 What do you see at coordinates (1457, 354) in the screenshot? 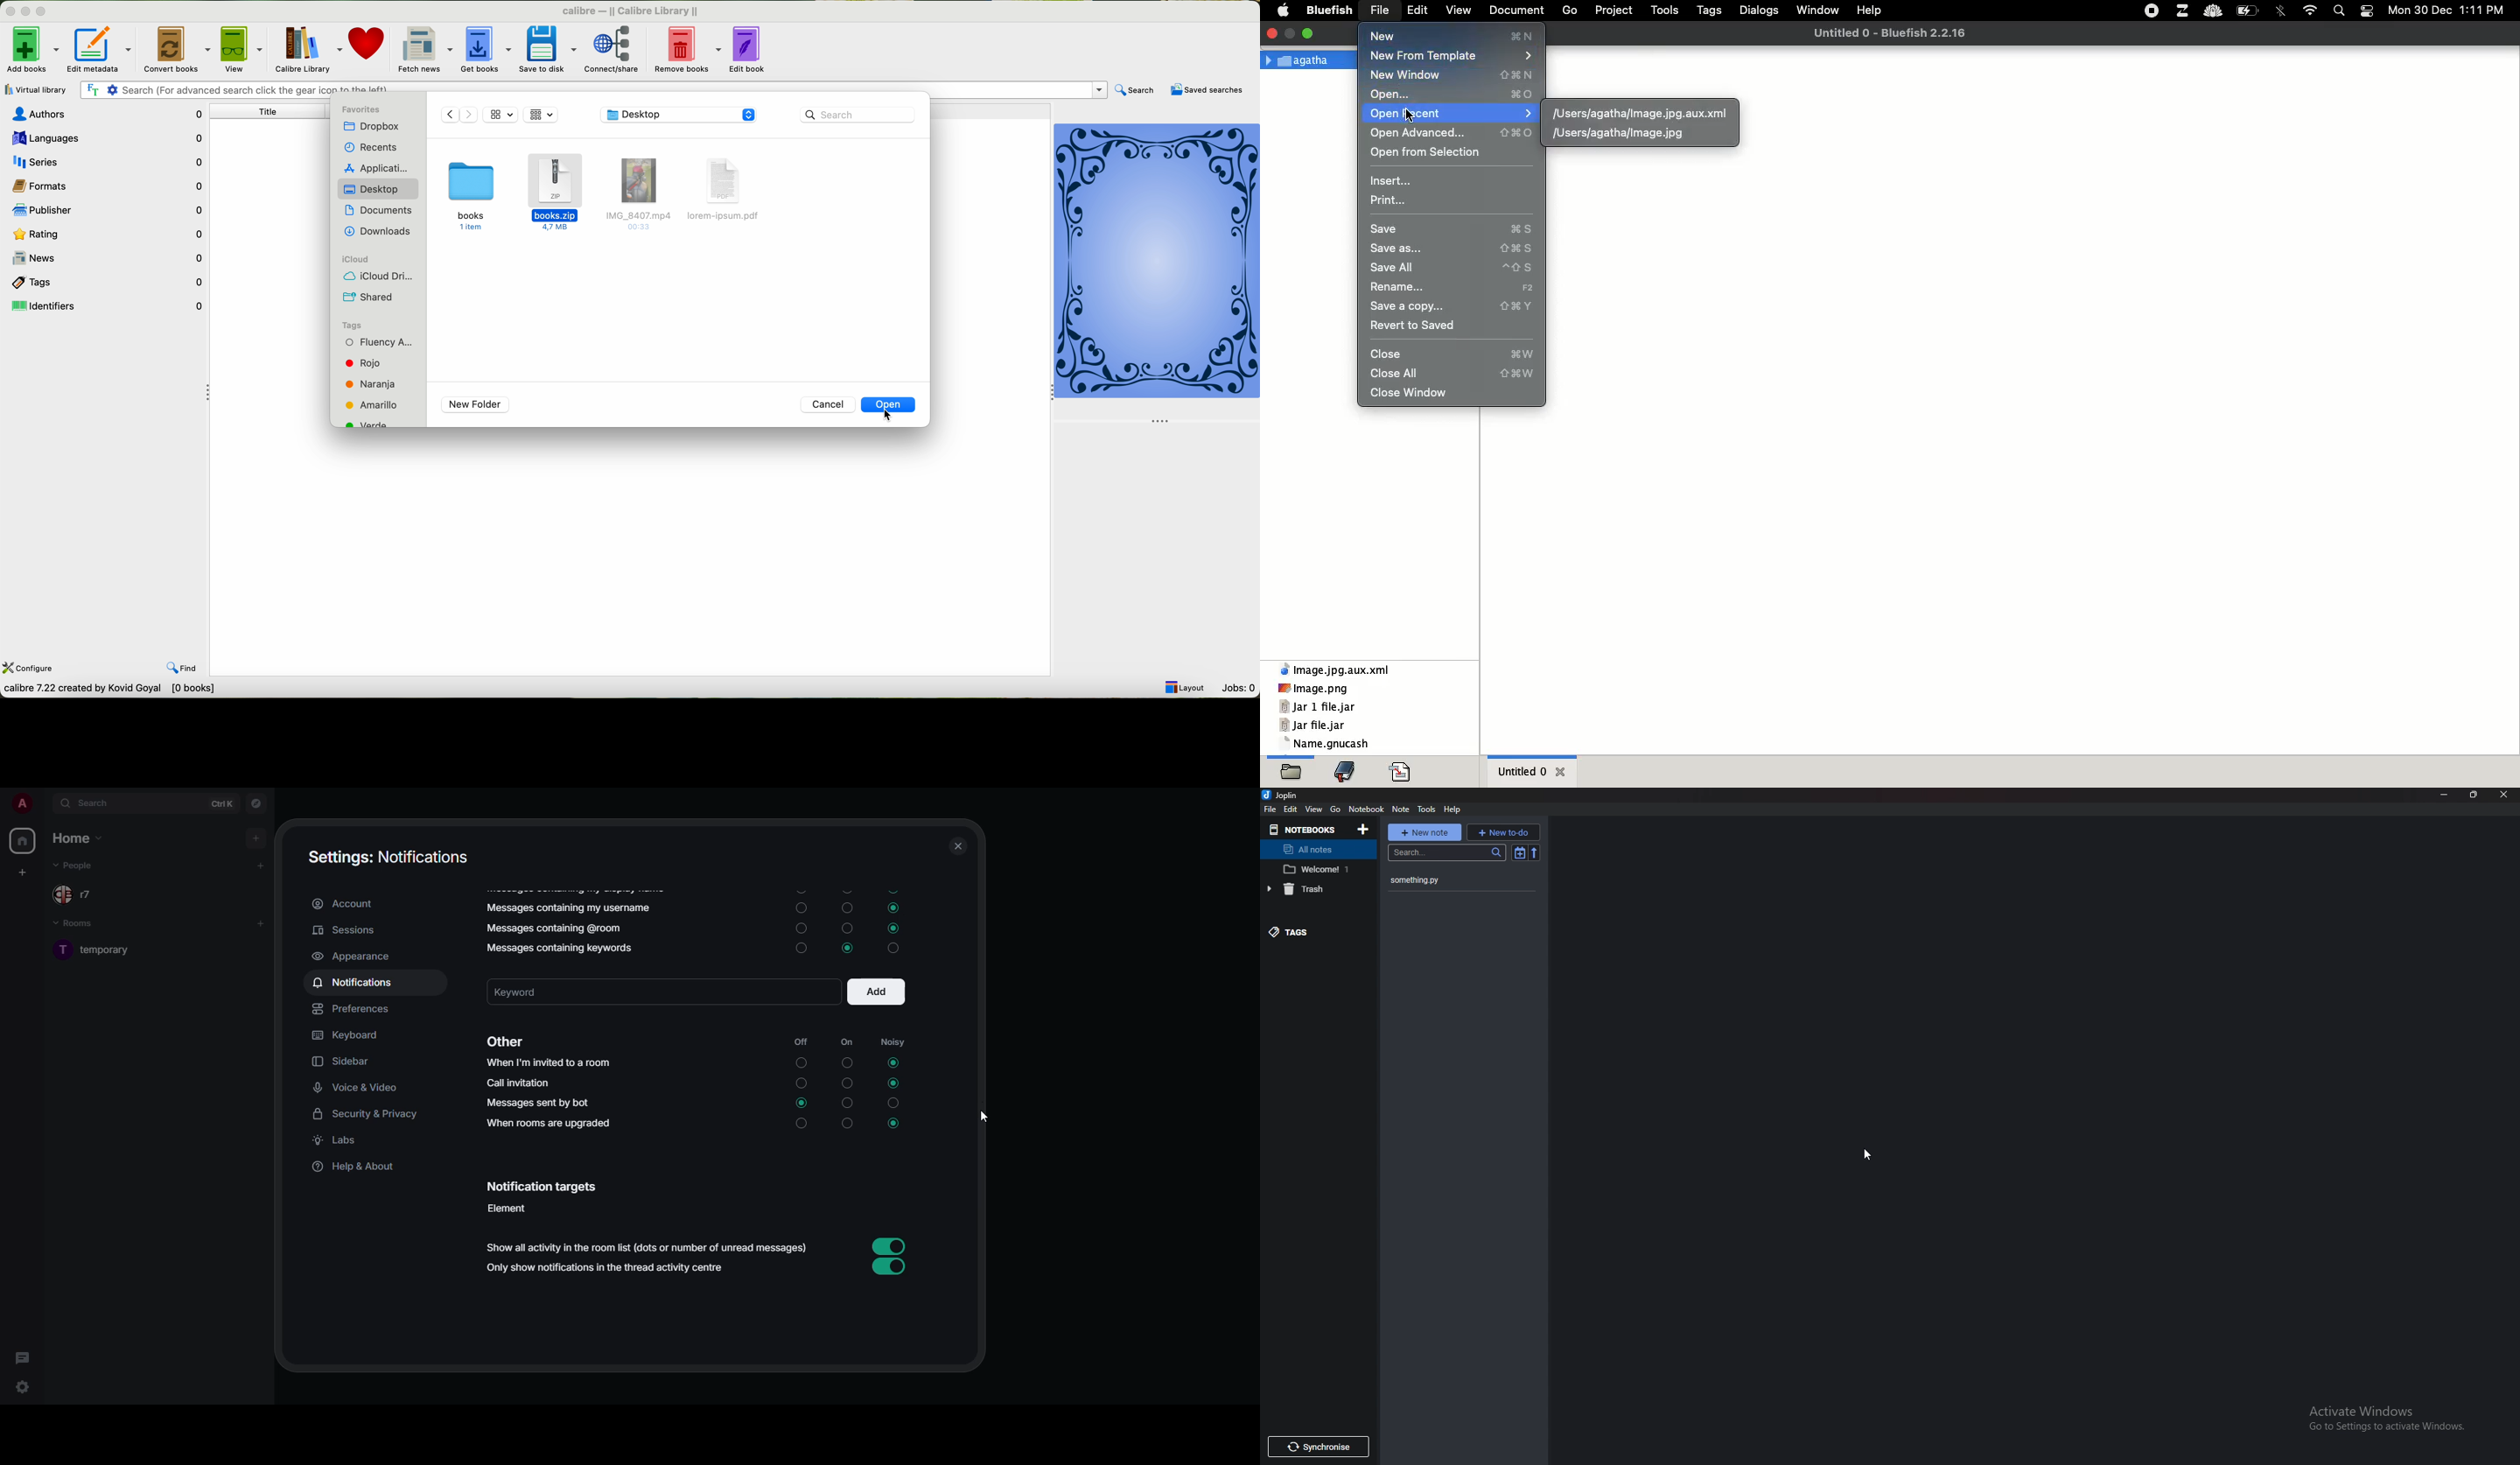
I see `close   command W` at bounding box center [1457, 354].